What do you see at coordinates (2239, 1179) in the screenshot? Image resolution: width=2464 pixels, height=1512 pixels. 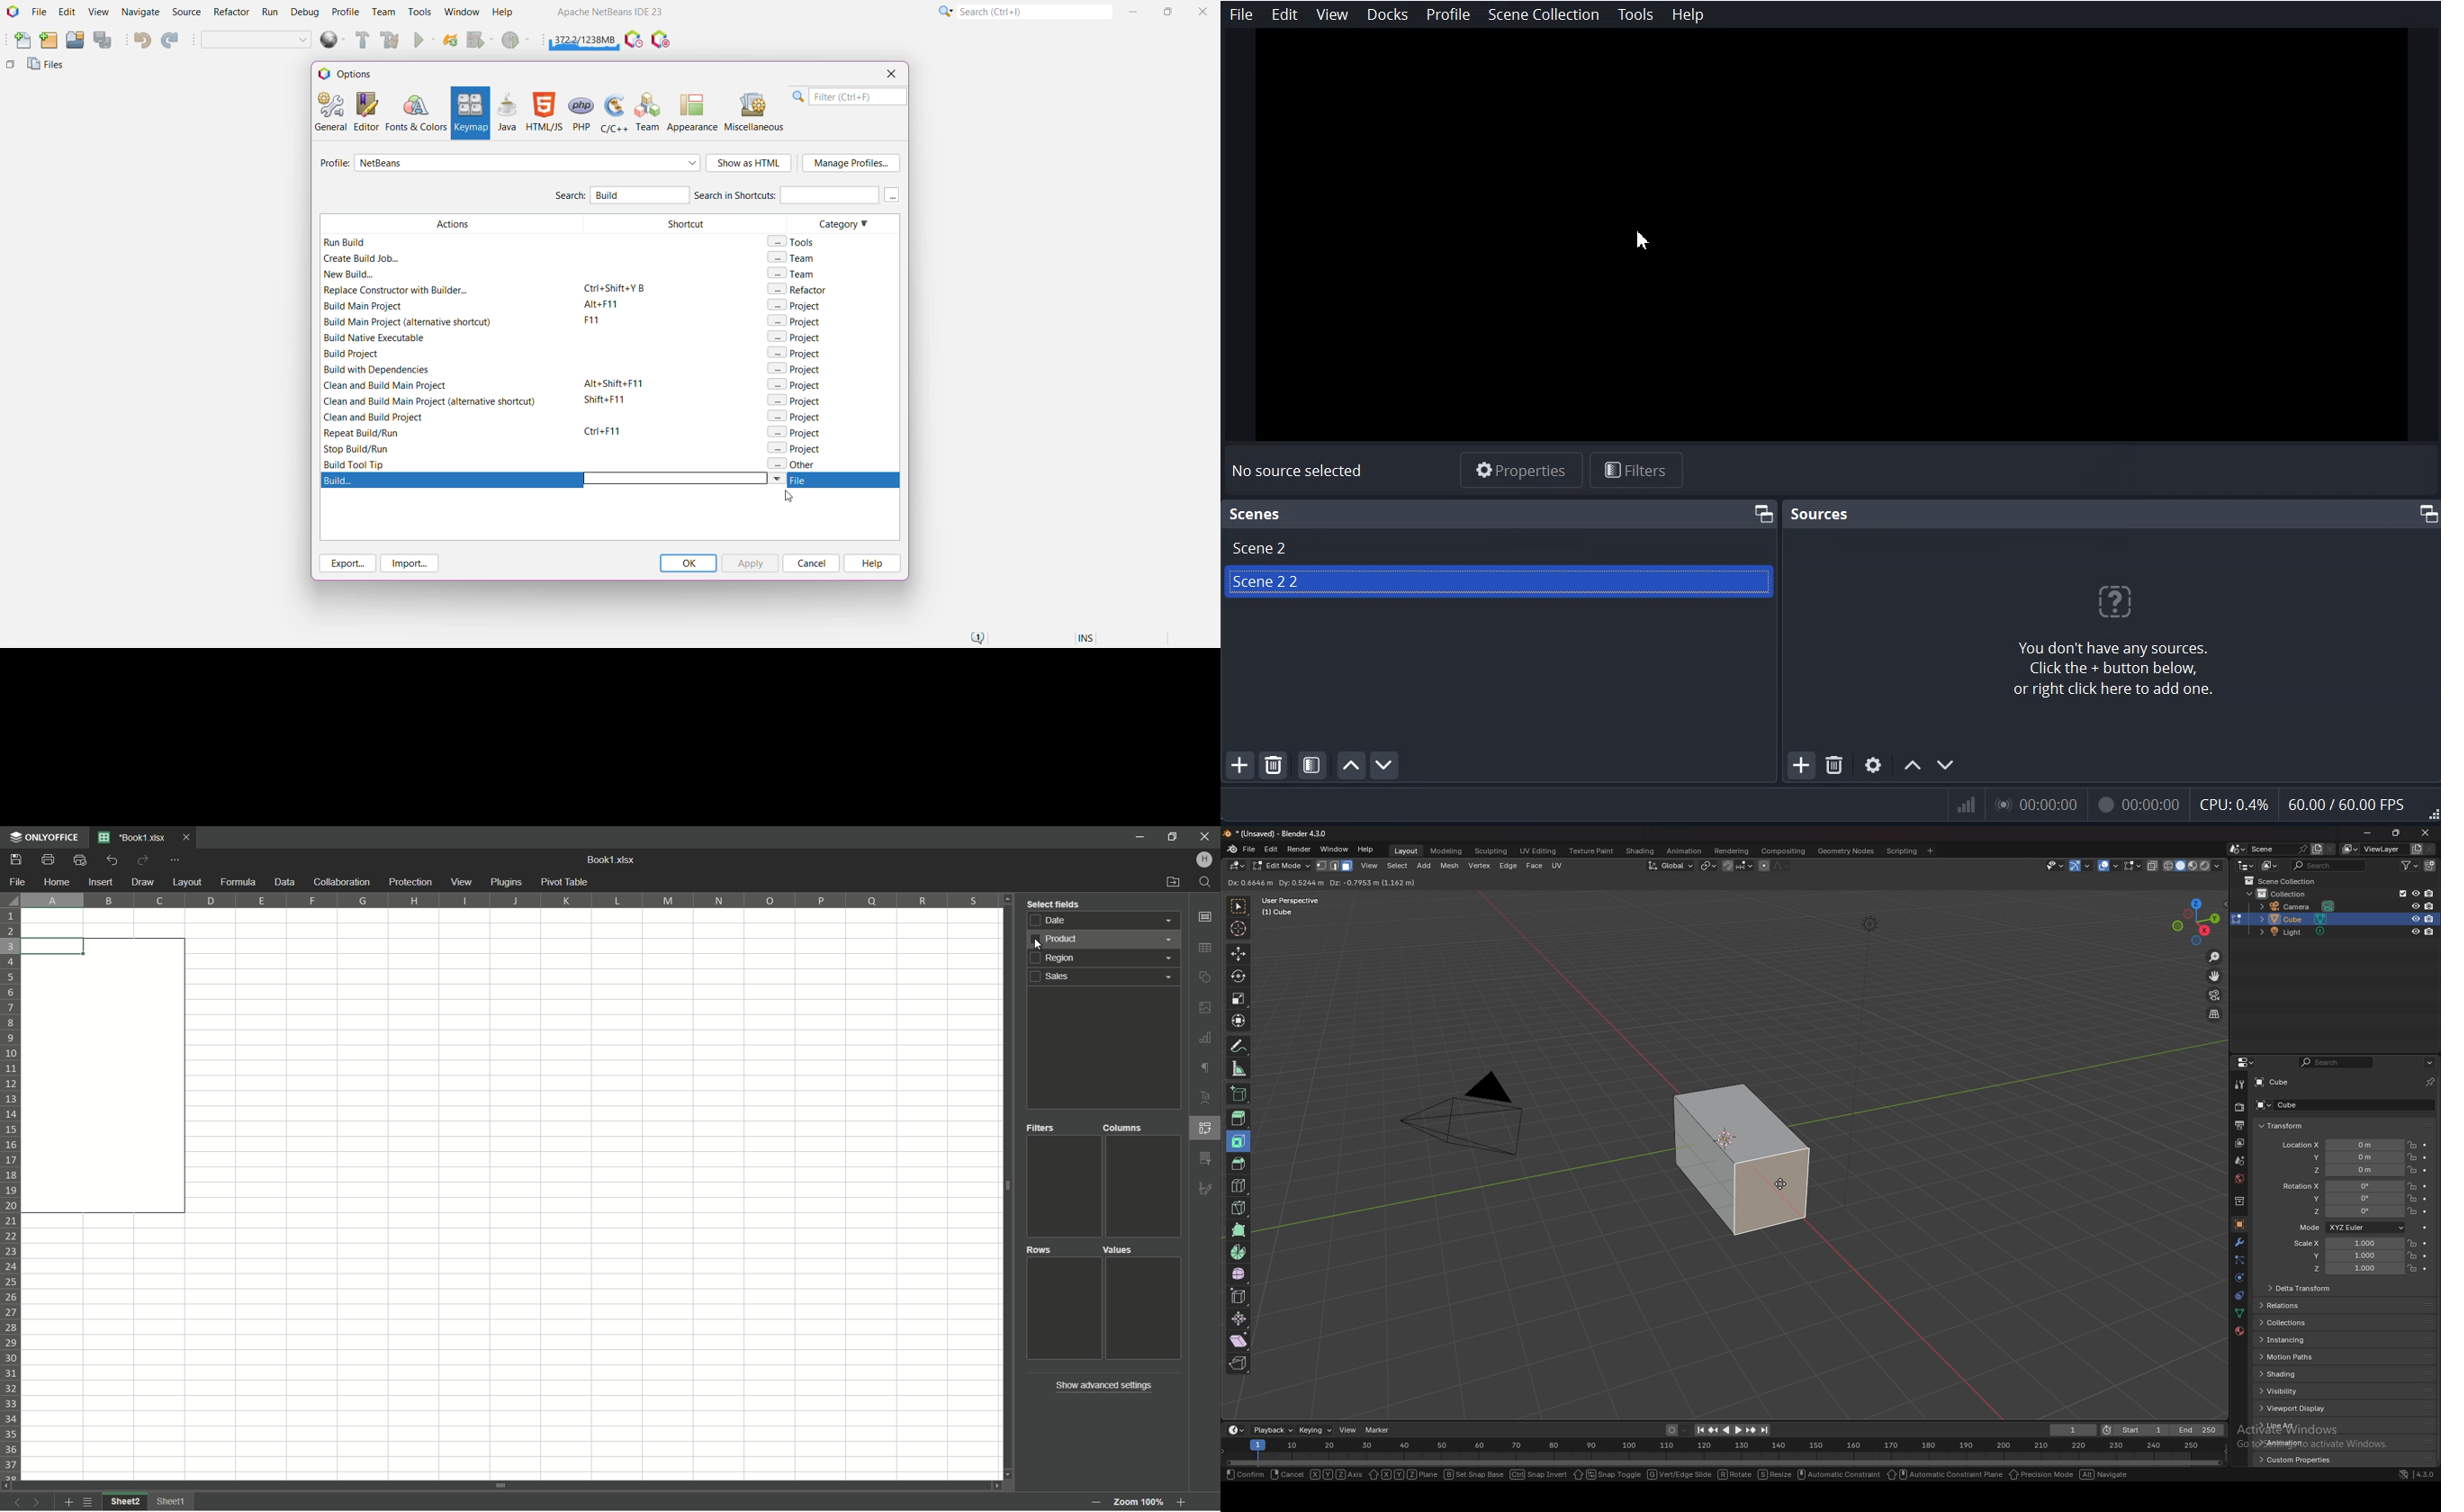 I see `world` at bounding box center [2239, 1179].